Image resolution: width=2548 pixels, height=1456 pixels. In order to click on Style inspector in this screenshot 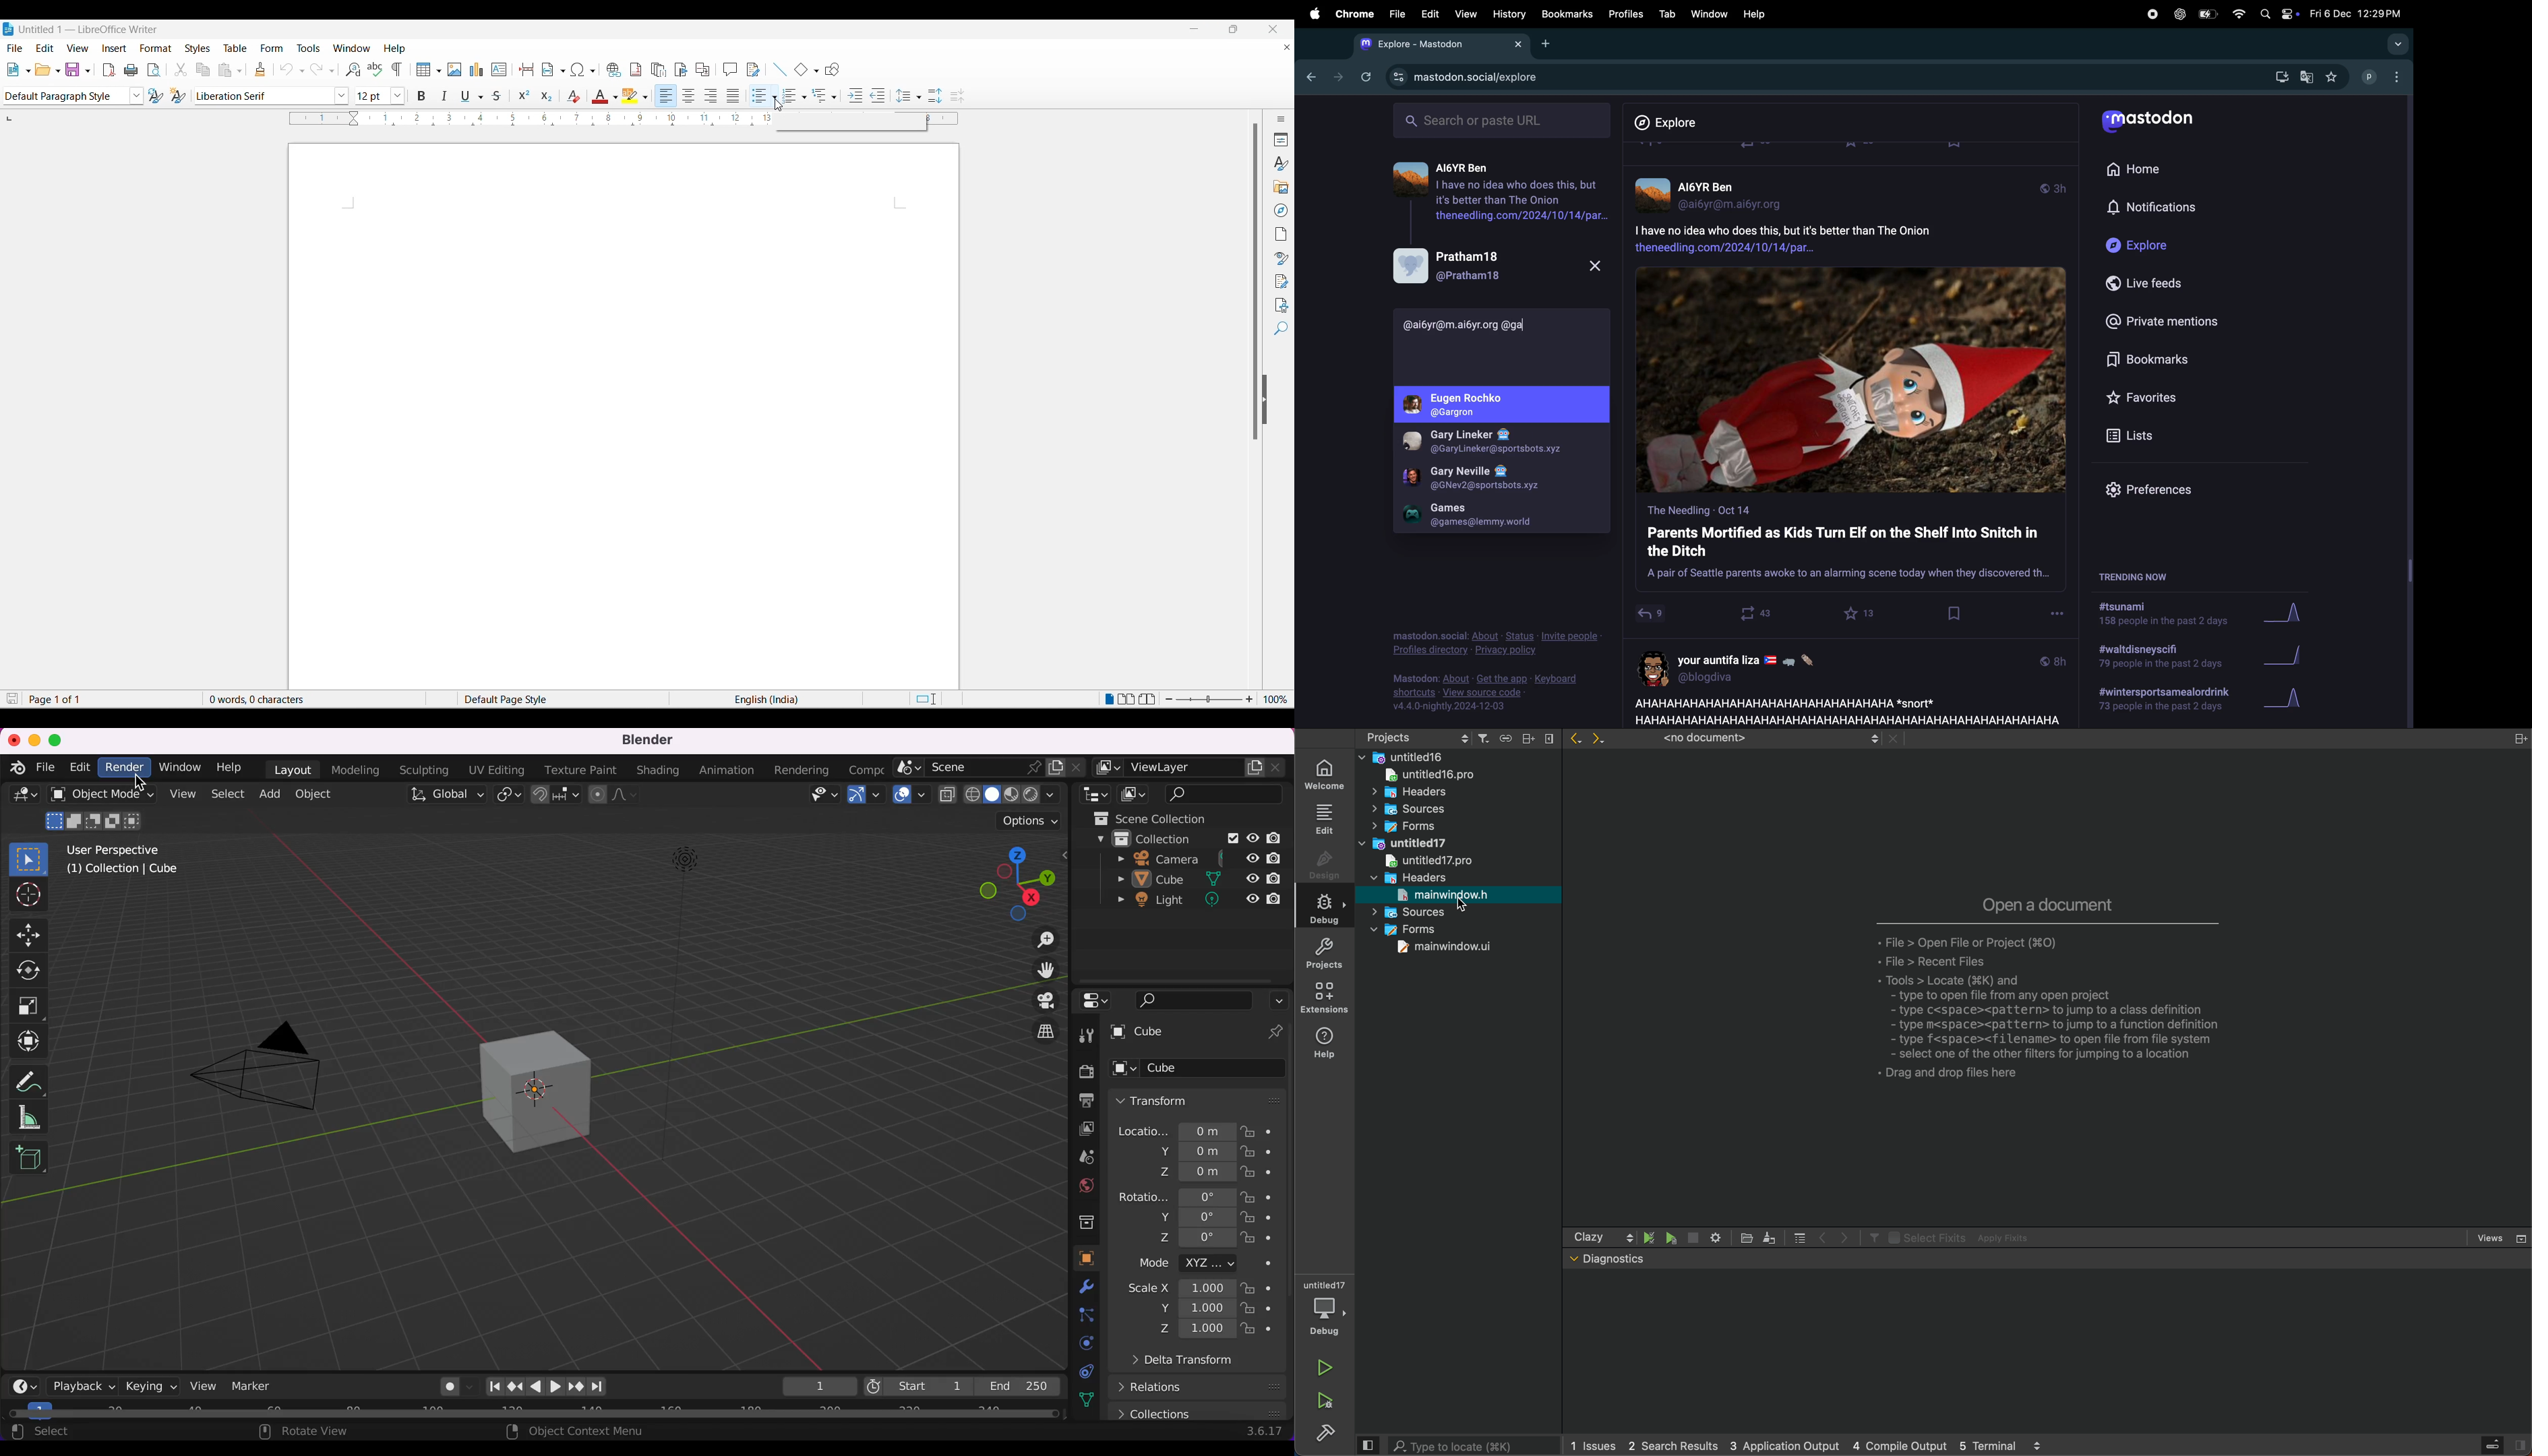, I will do `click(1278, 256)`.